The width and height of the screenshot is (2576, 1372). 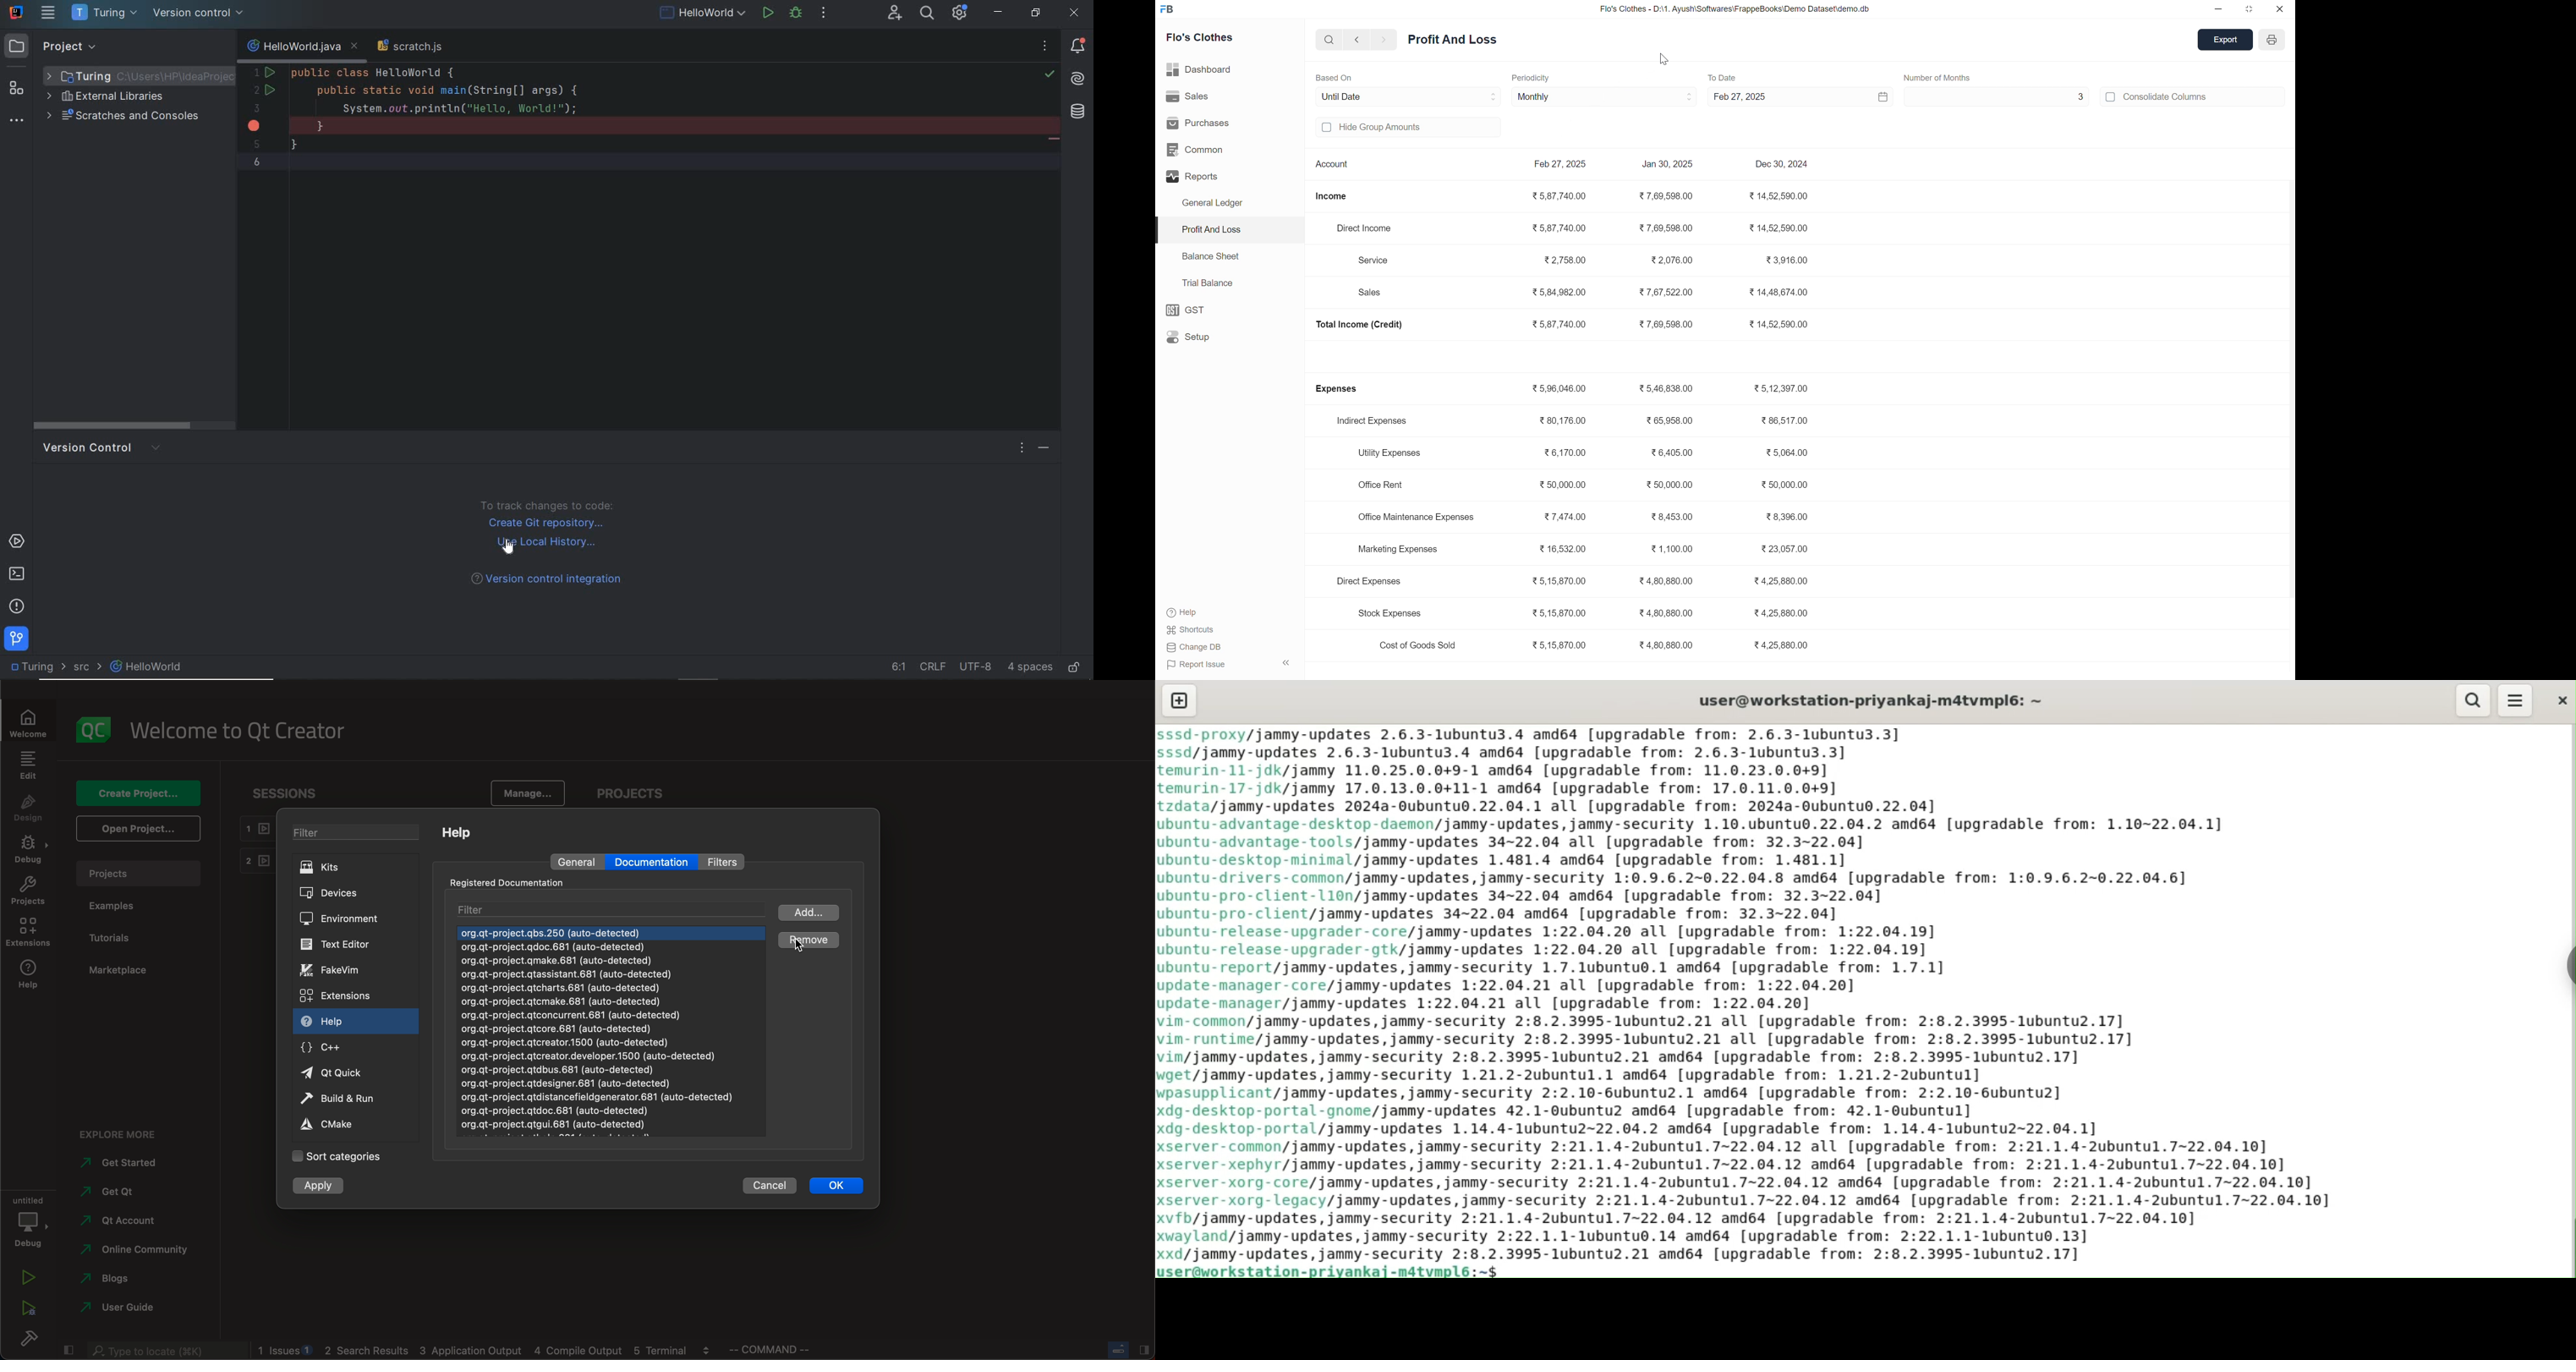 What do you see at coordinates (1186, 310) in the screenshot?
I see `setup` at bounding box center [1186, 310].